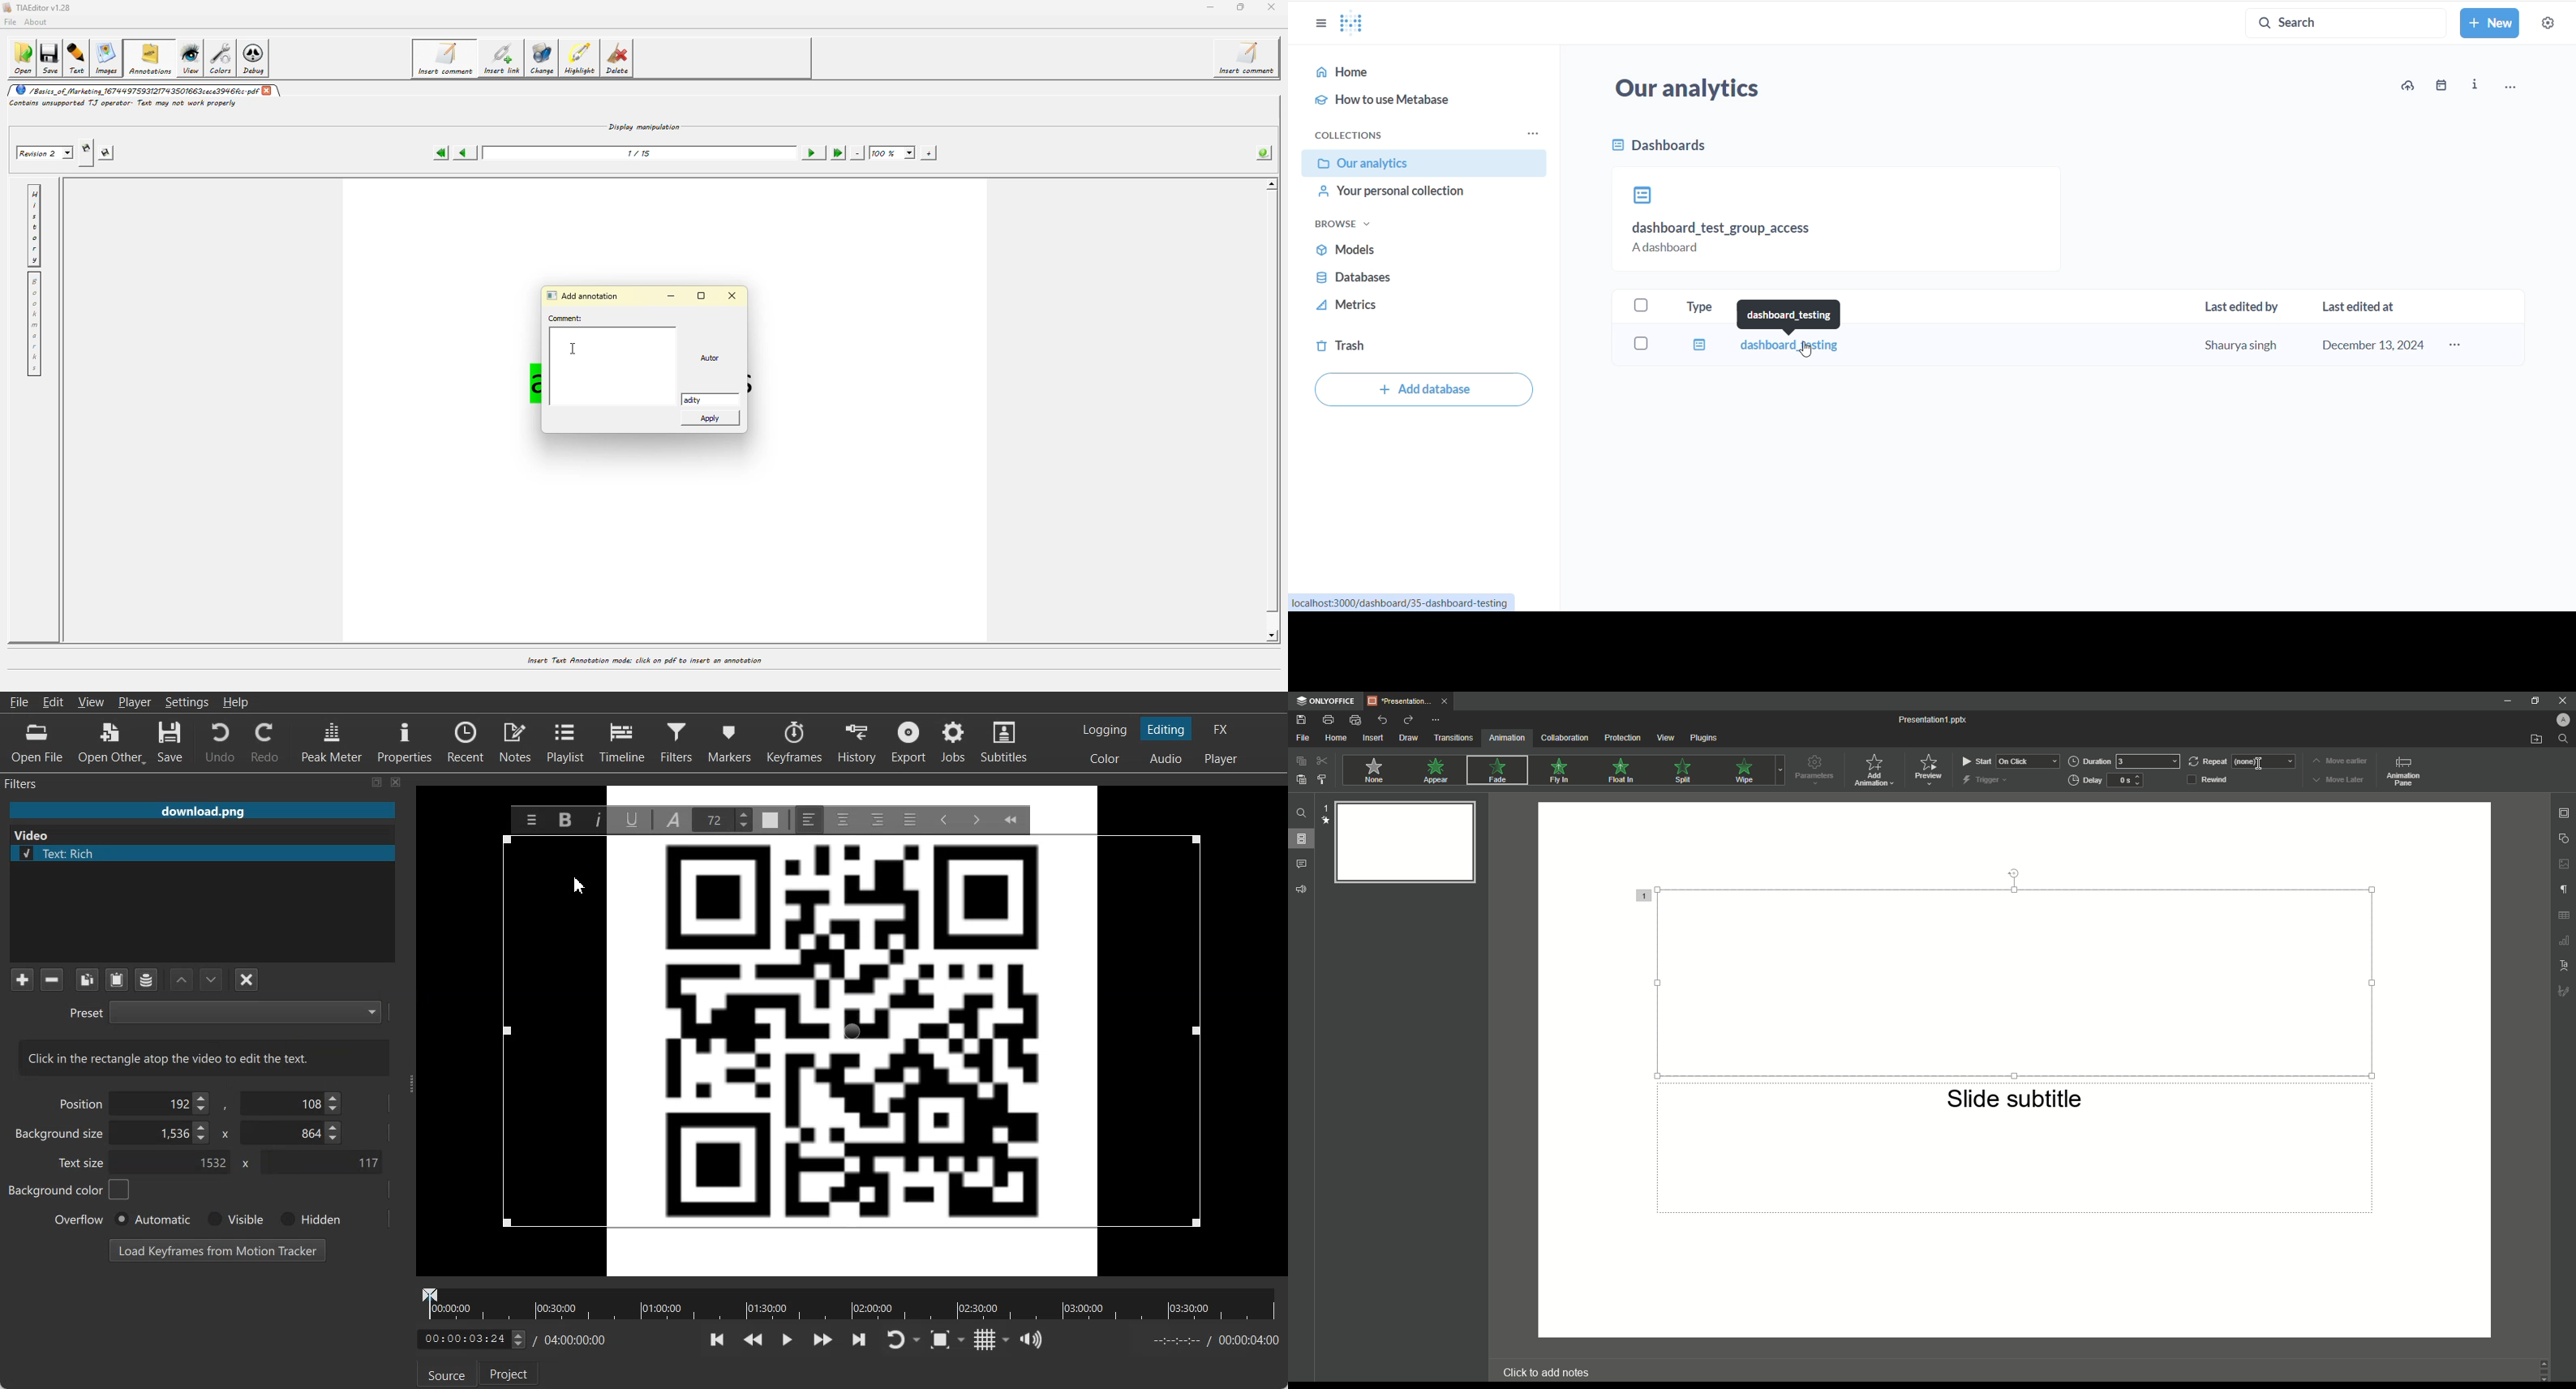 This screenshot has height=1400, width=2576. What do you see at coordinates (753, 1340) in the screenshot?
I see `Play Quickly backward` at bounding box center [753, 1340].